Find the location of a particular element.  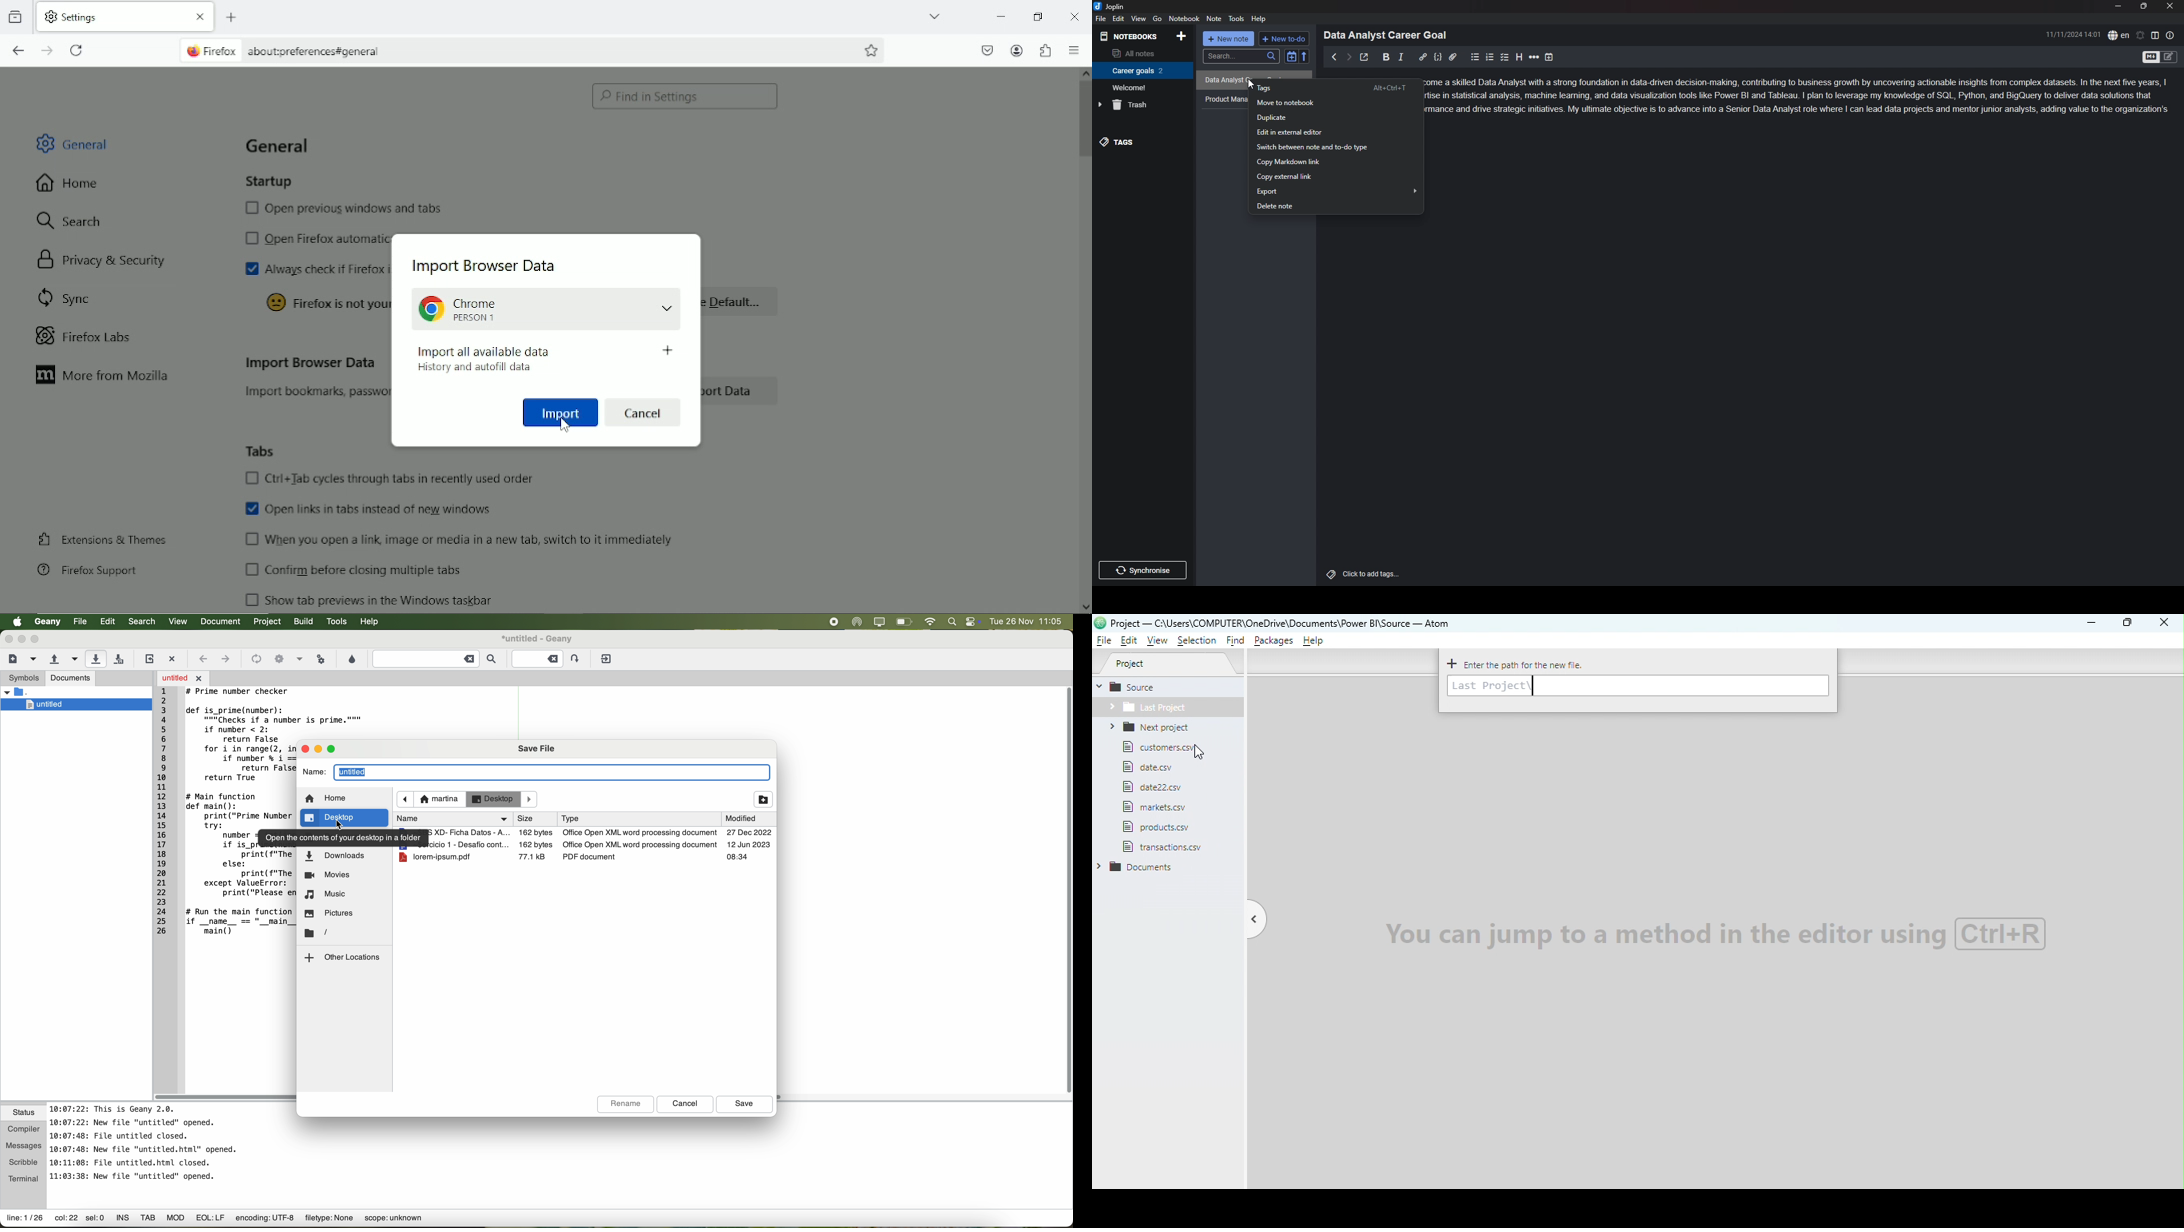

checkbox is located at coordinates (1505, 57).